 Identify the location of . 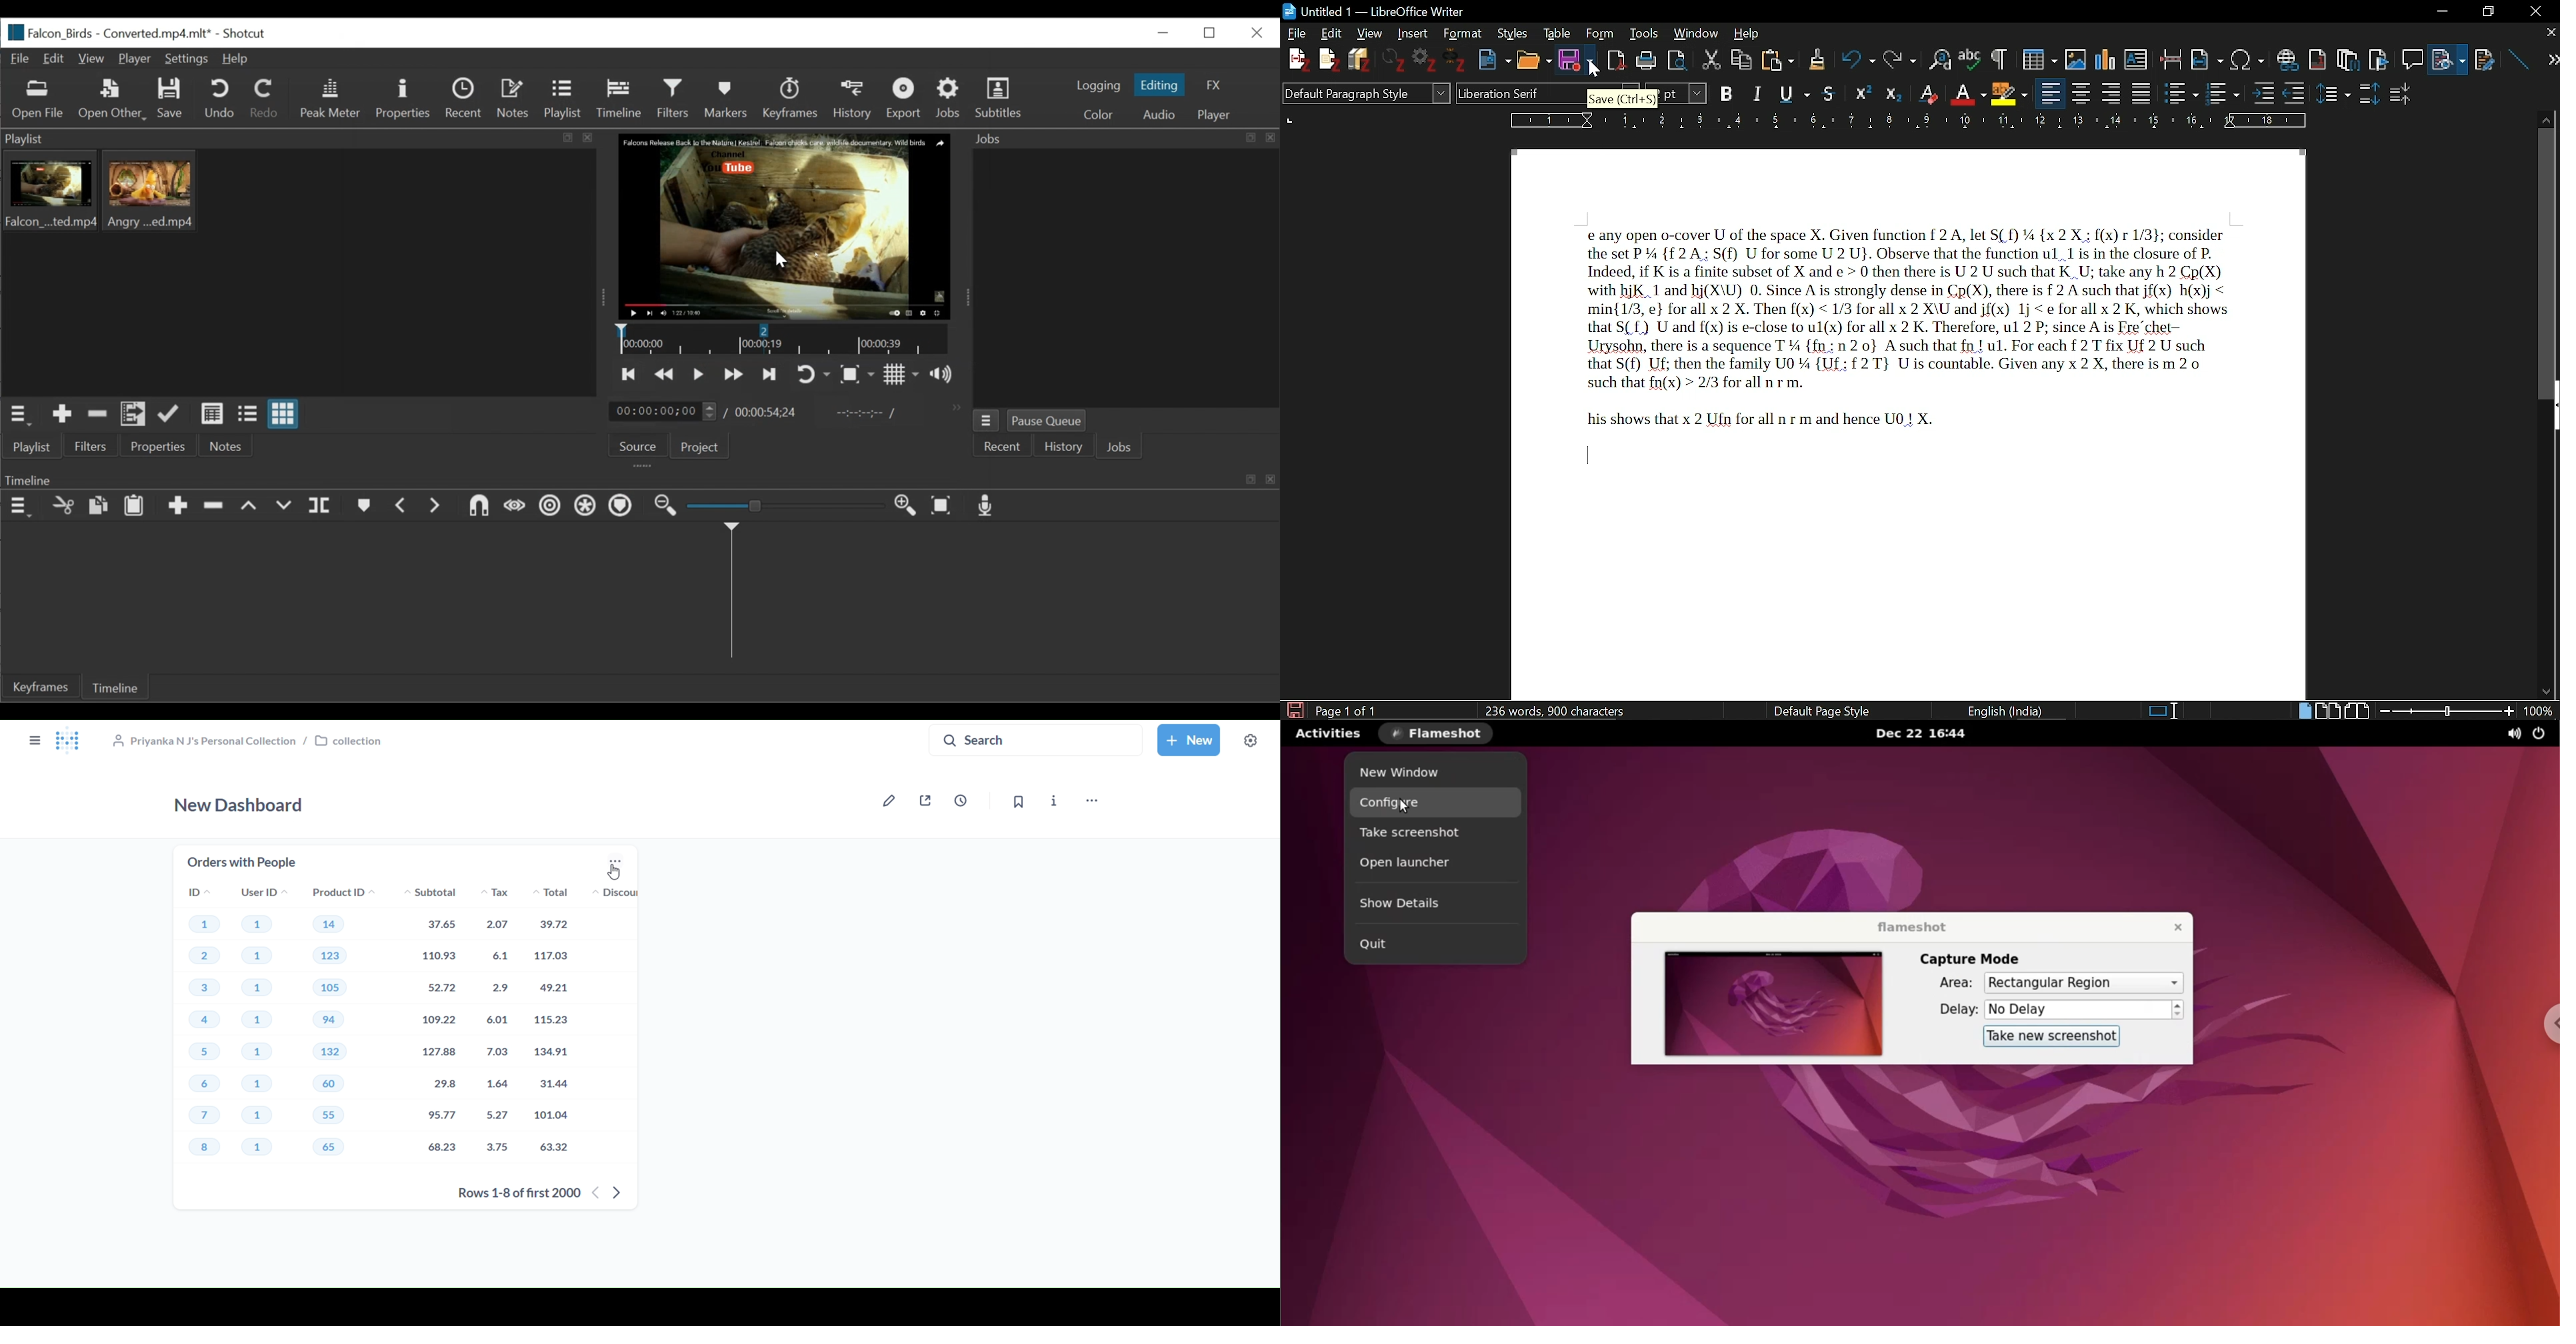
(1893, 93).